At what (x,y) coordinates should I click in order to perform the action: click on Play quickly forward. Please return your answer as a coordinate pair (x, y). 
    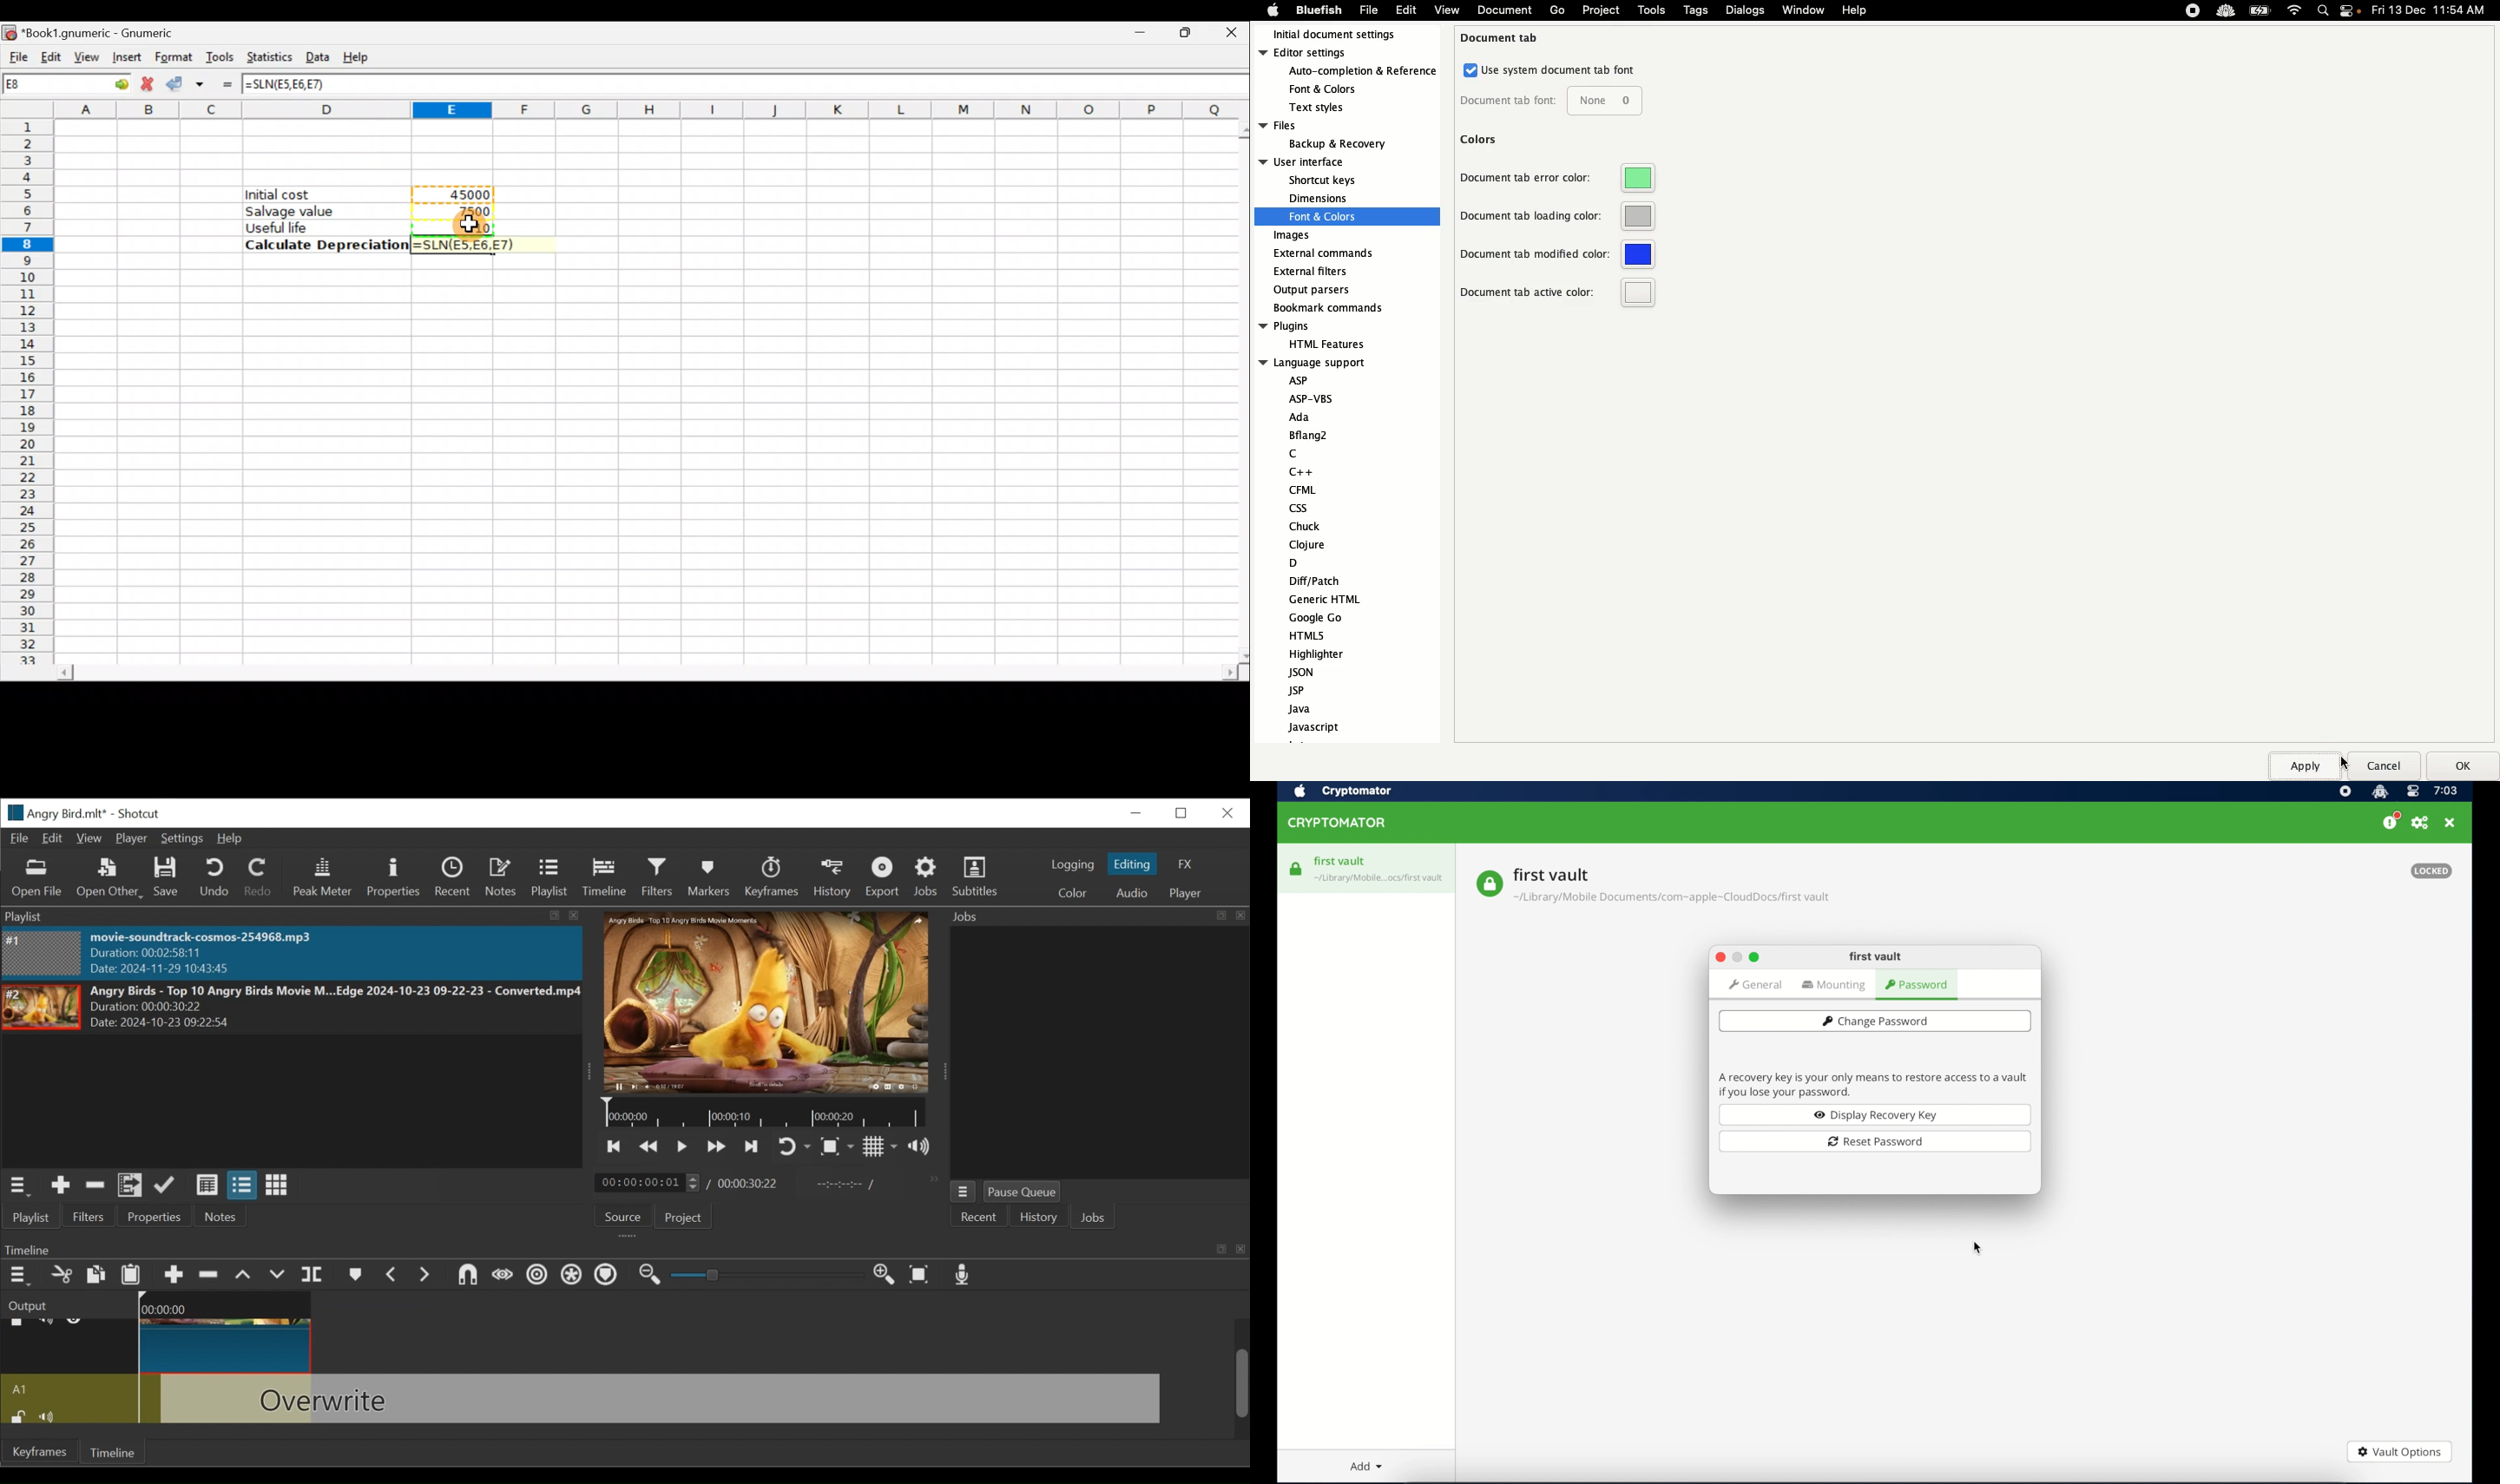
    Looking at the image, I should click on (714, 1147).